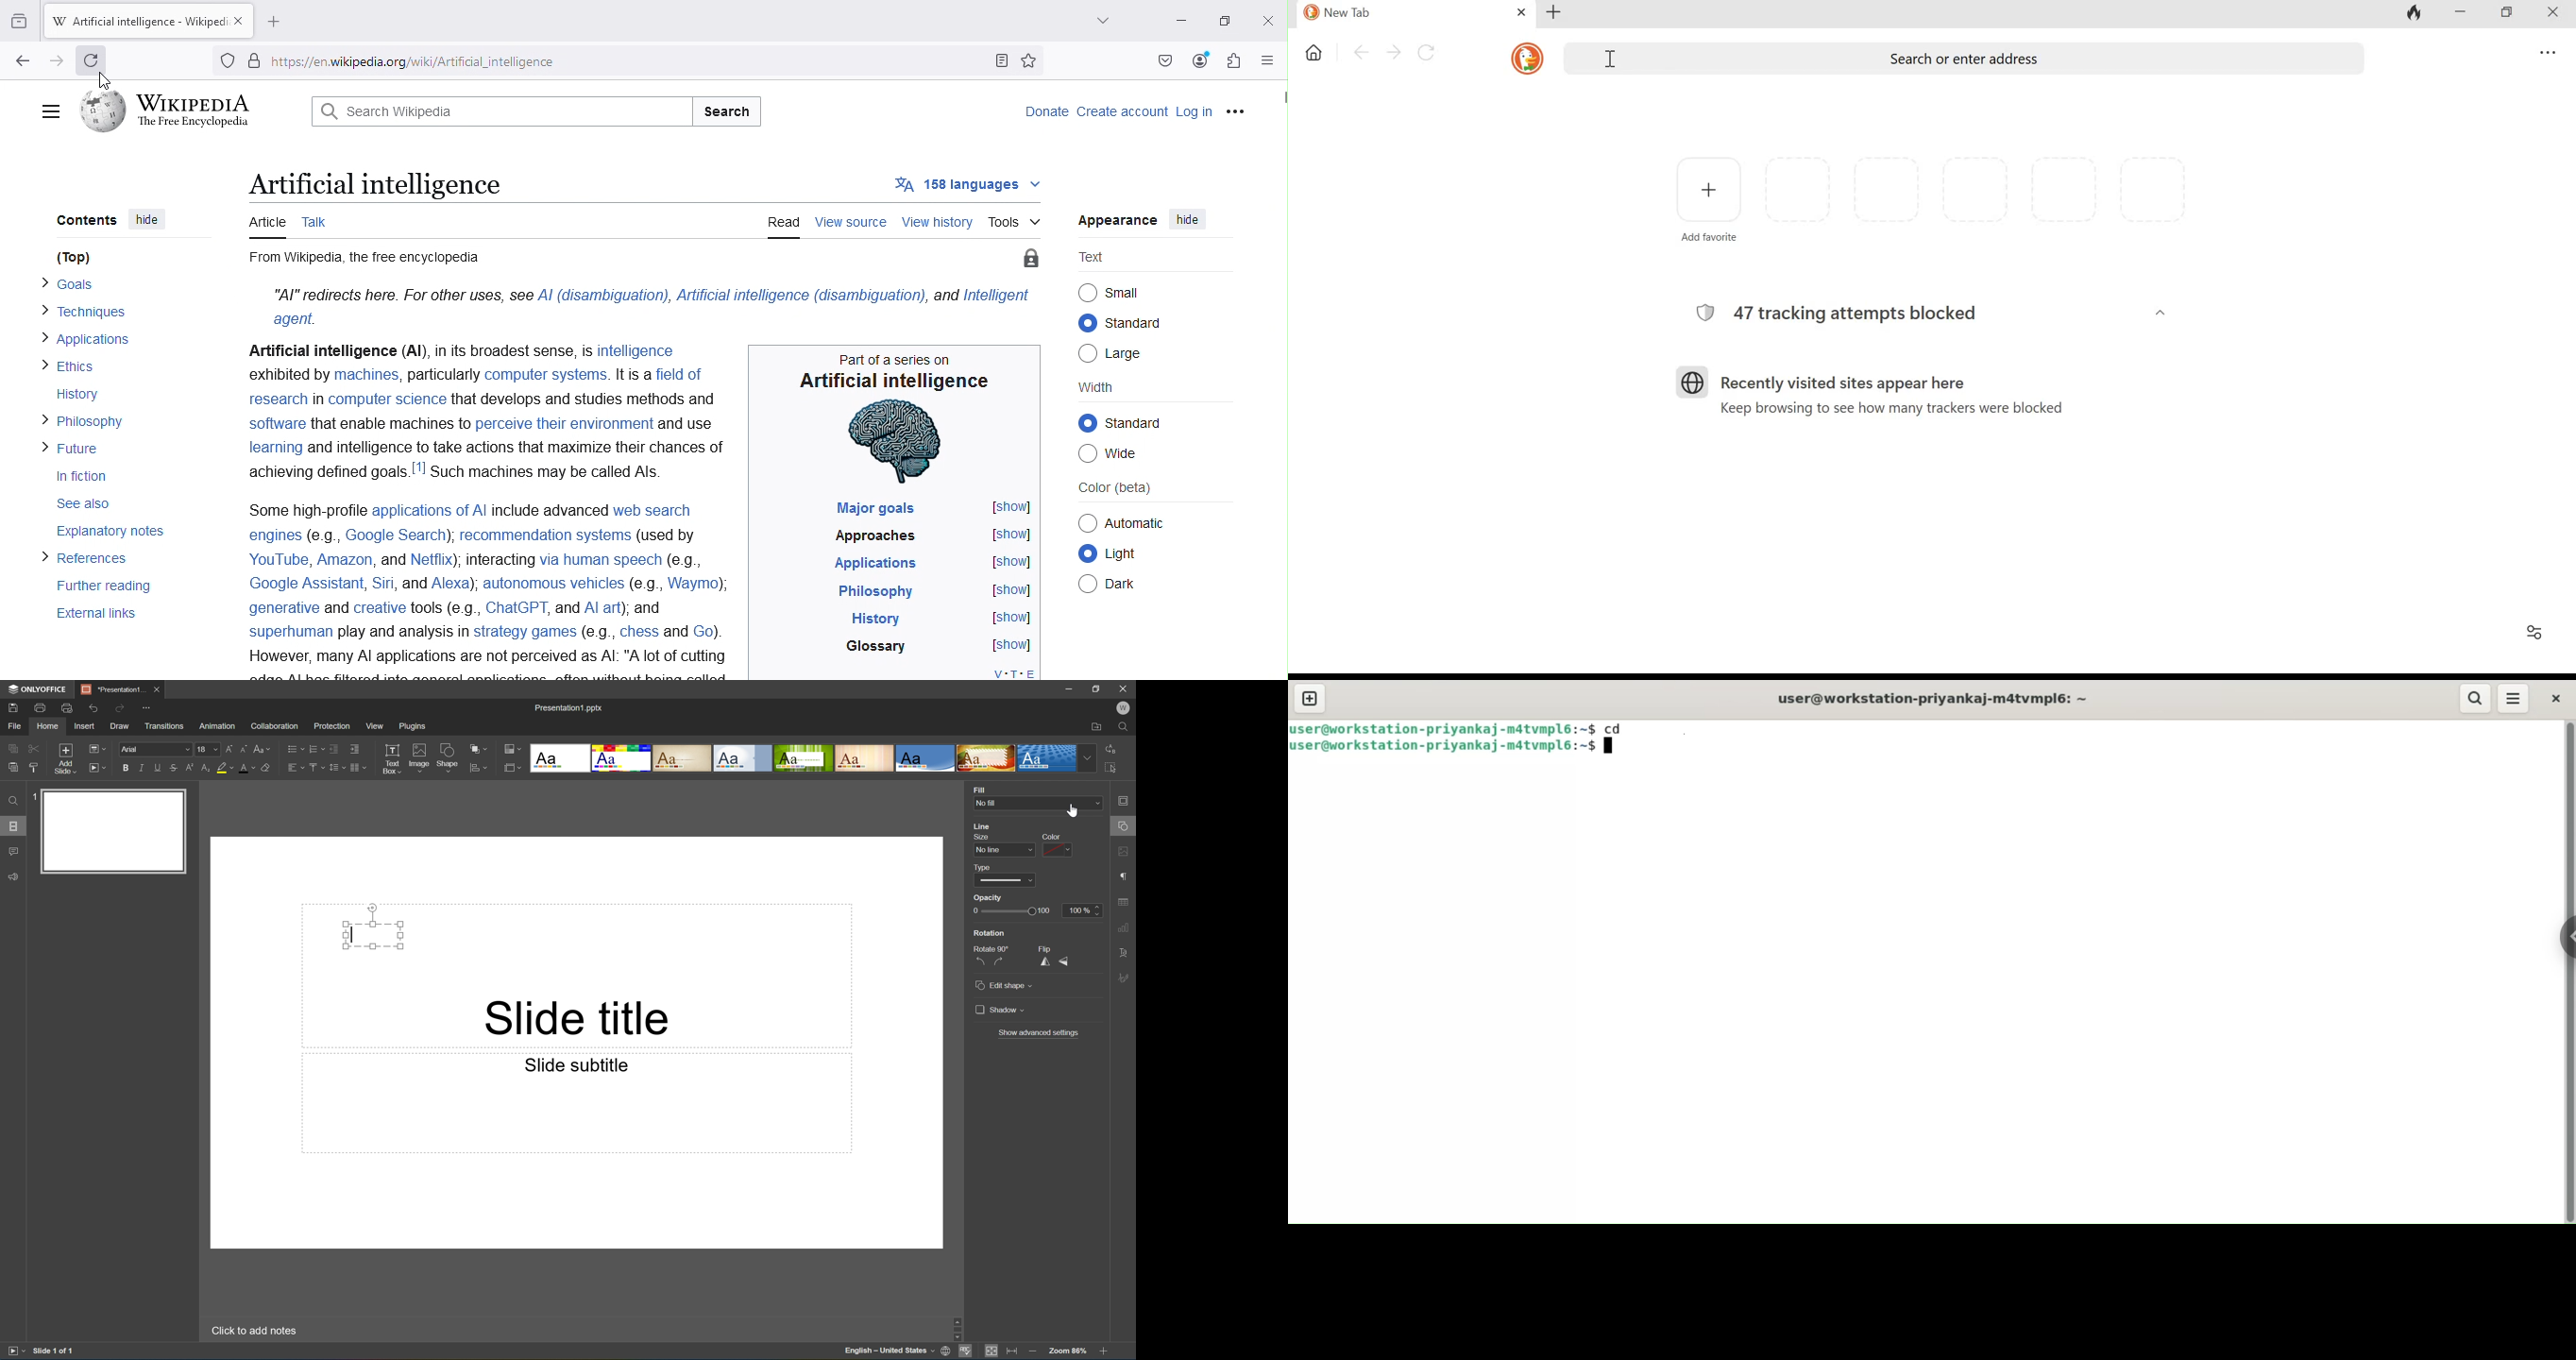  Describe the element at coordinates (420, 760) in the screenshot. I see `Image` at that location.